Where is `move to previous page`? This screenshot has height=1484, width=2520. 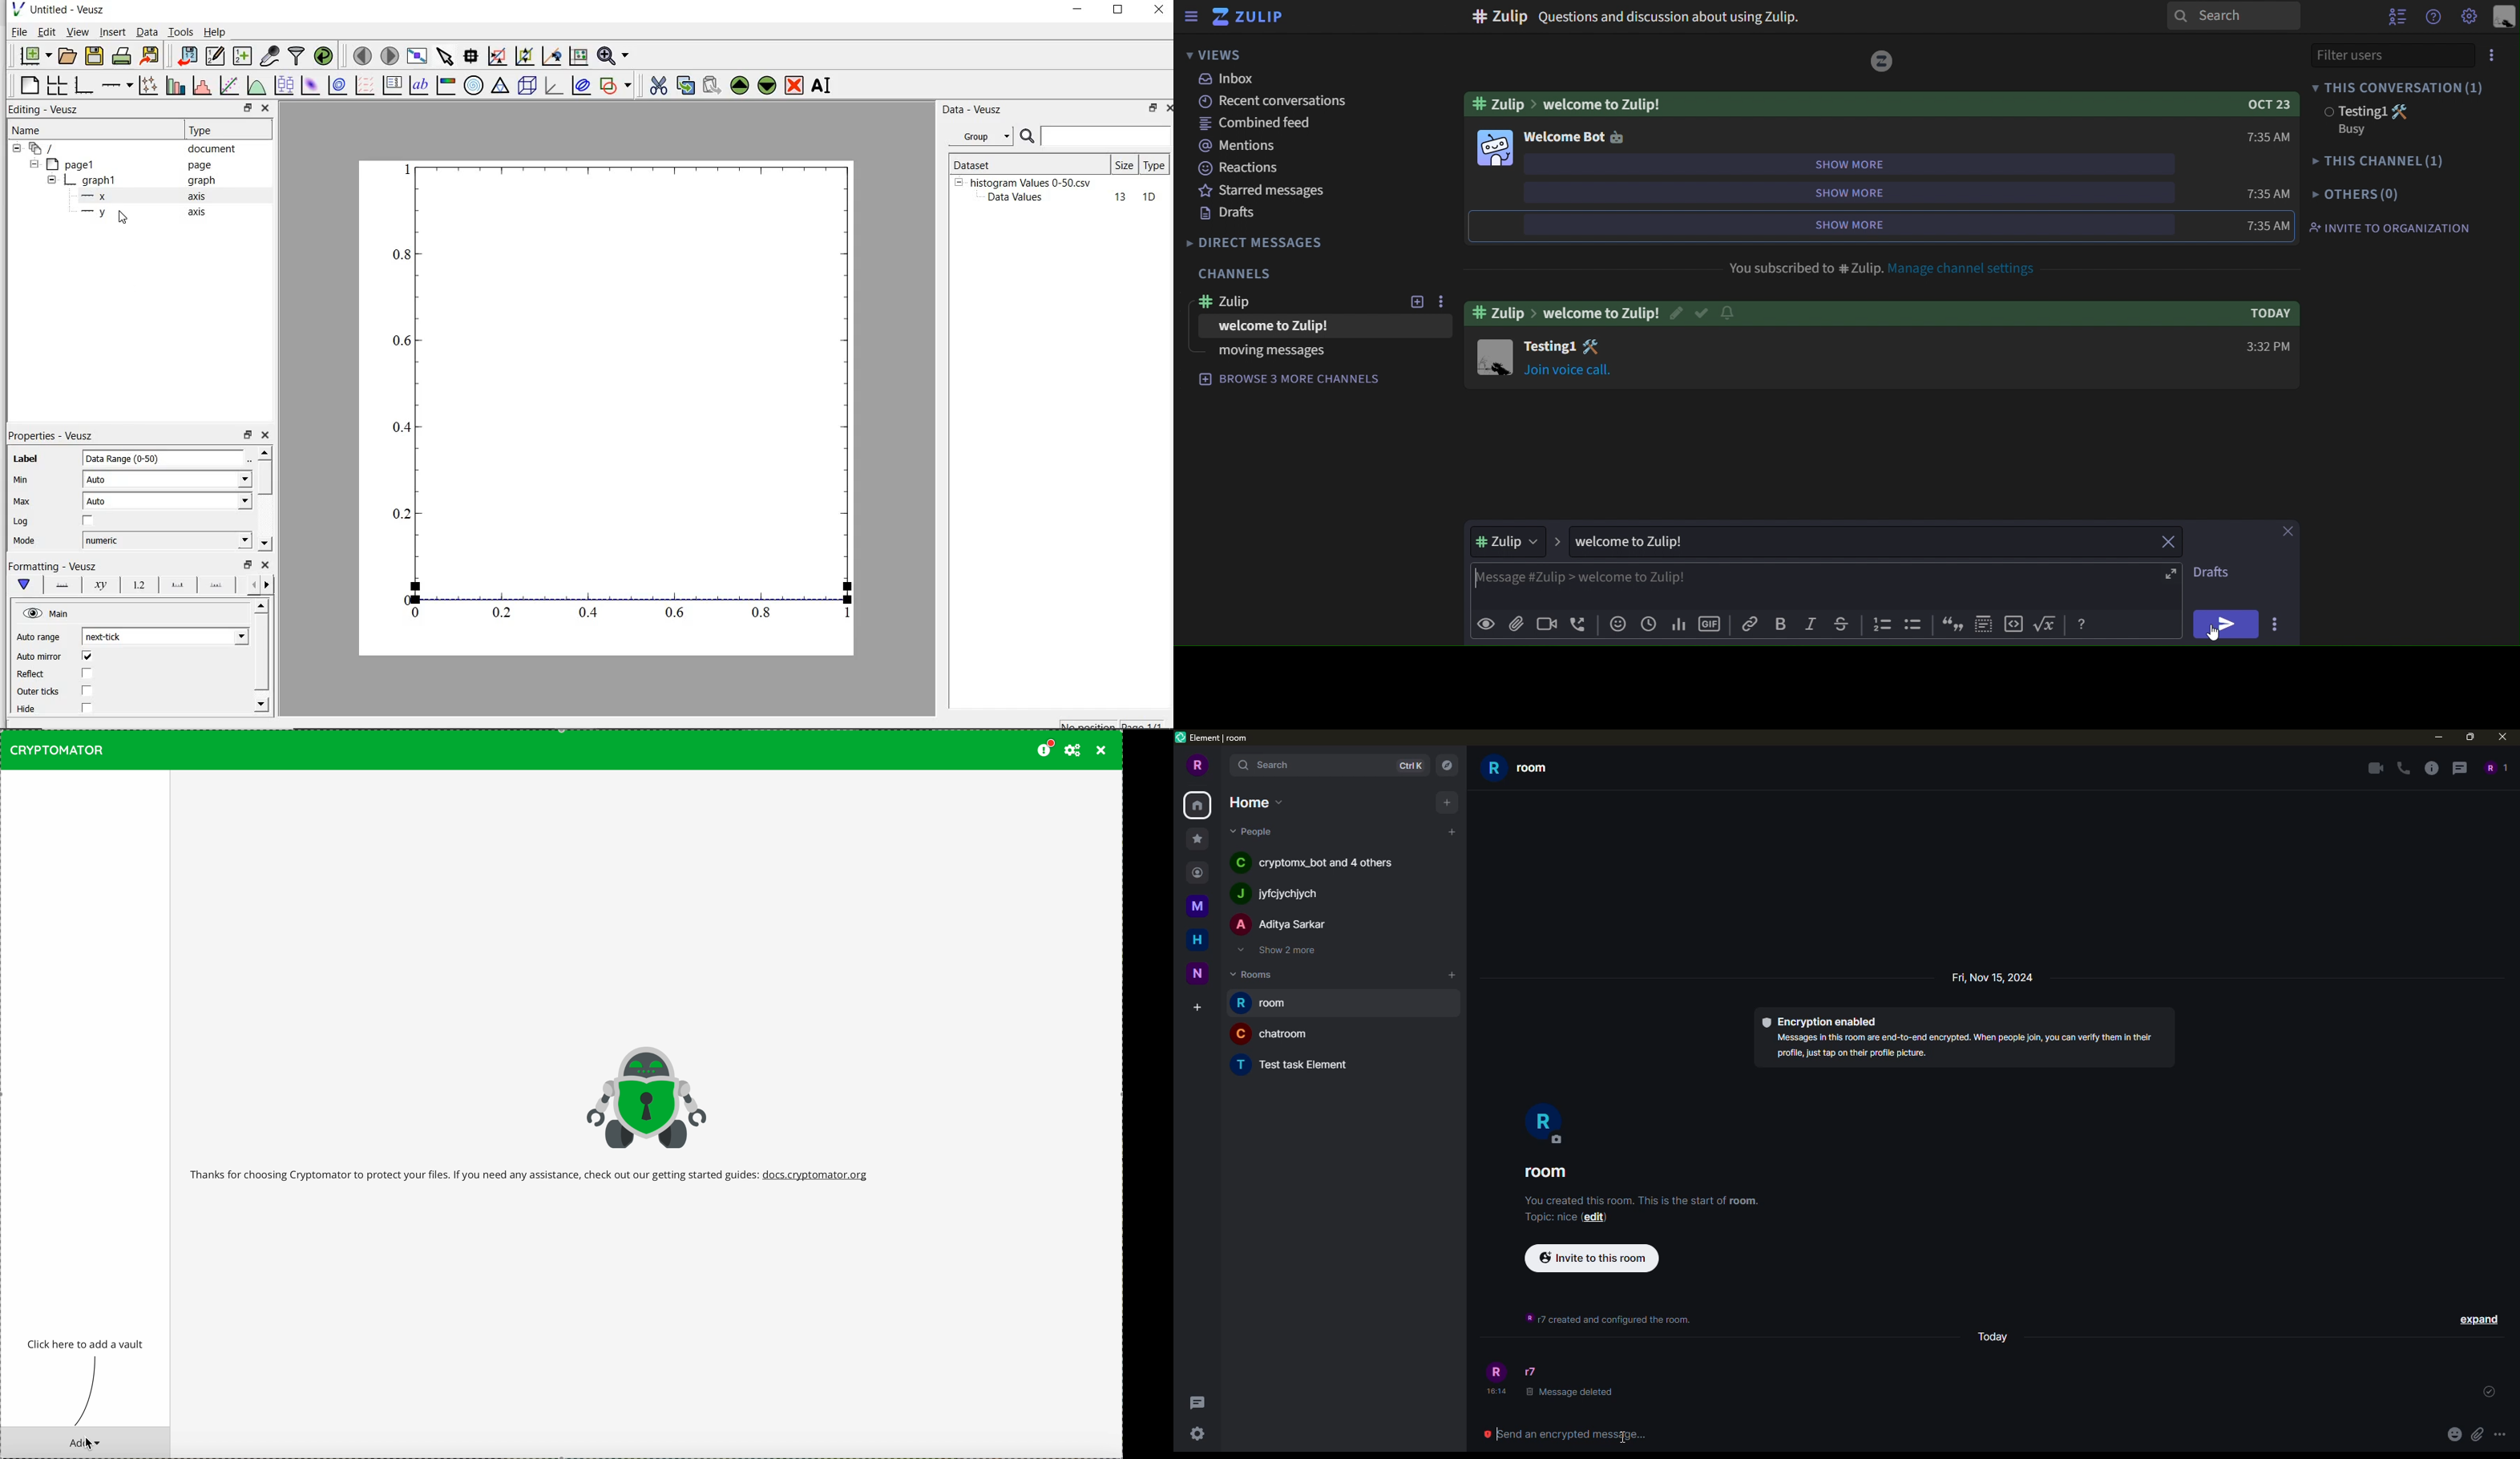
move to previous page is located at coordinates (362, 56).